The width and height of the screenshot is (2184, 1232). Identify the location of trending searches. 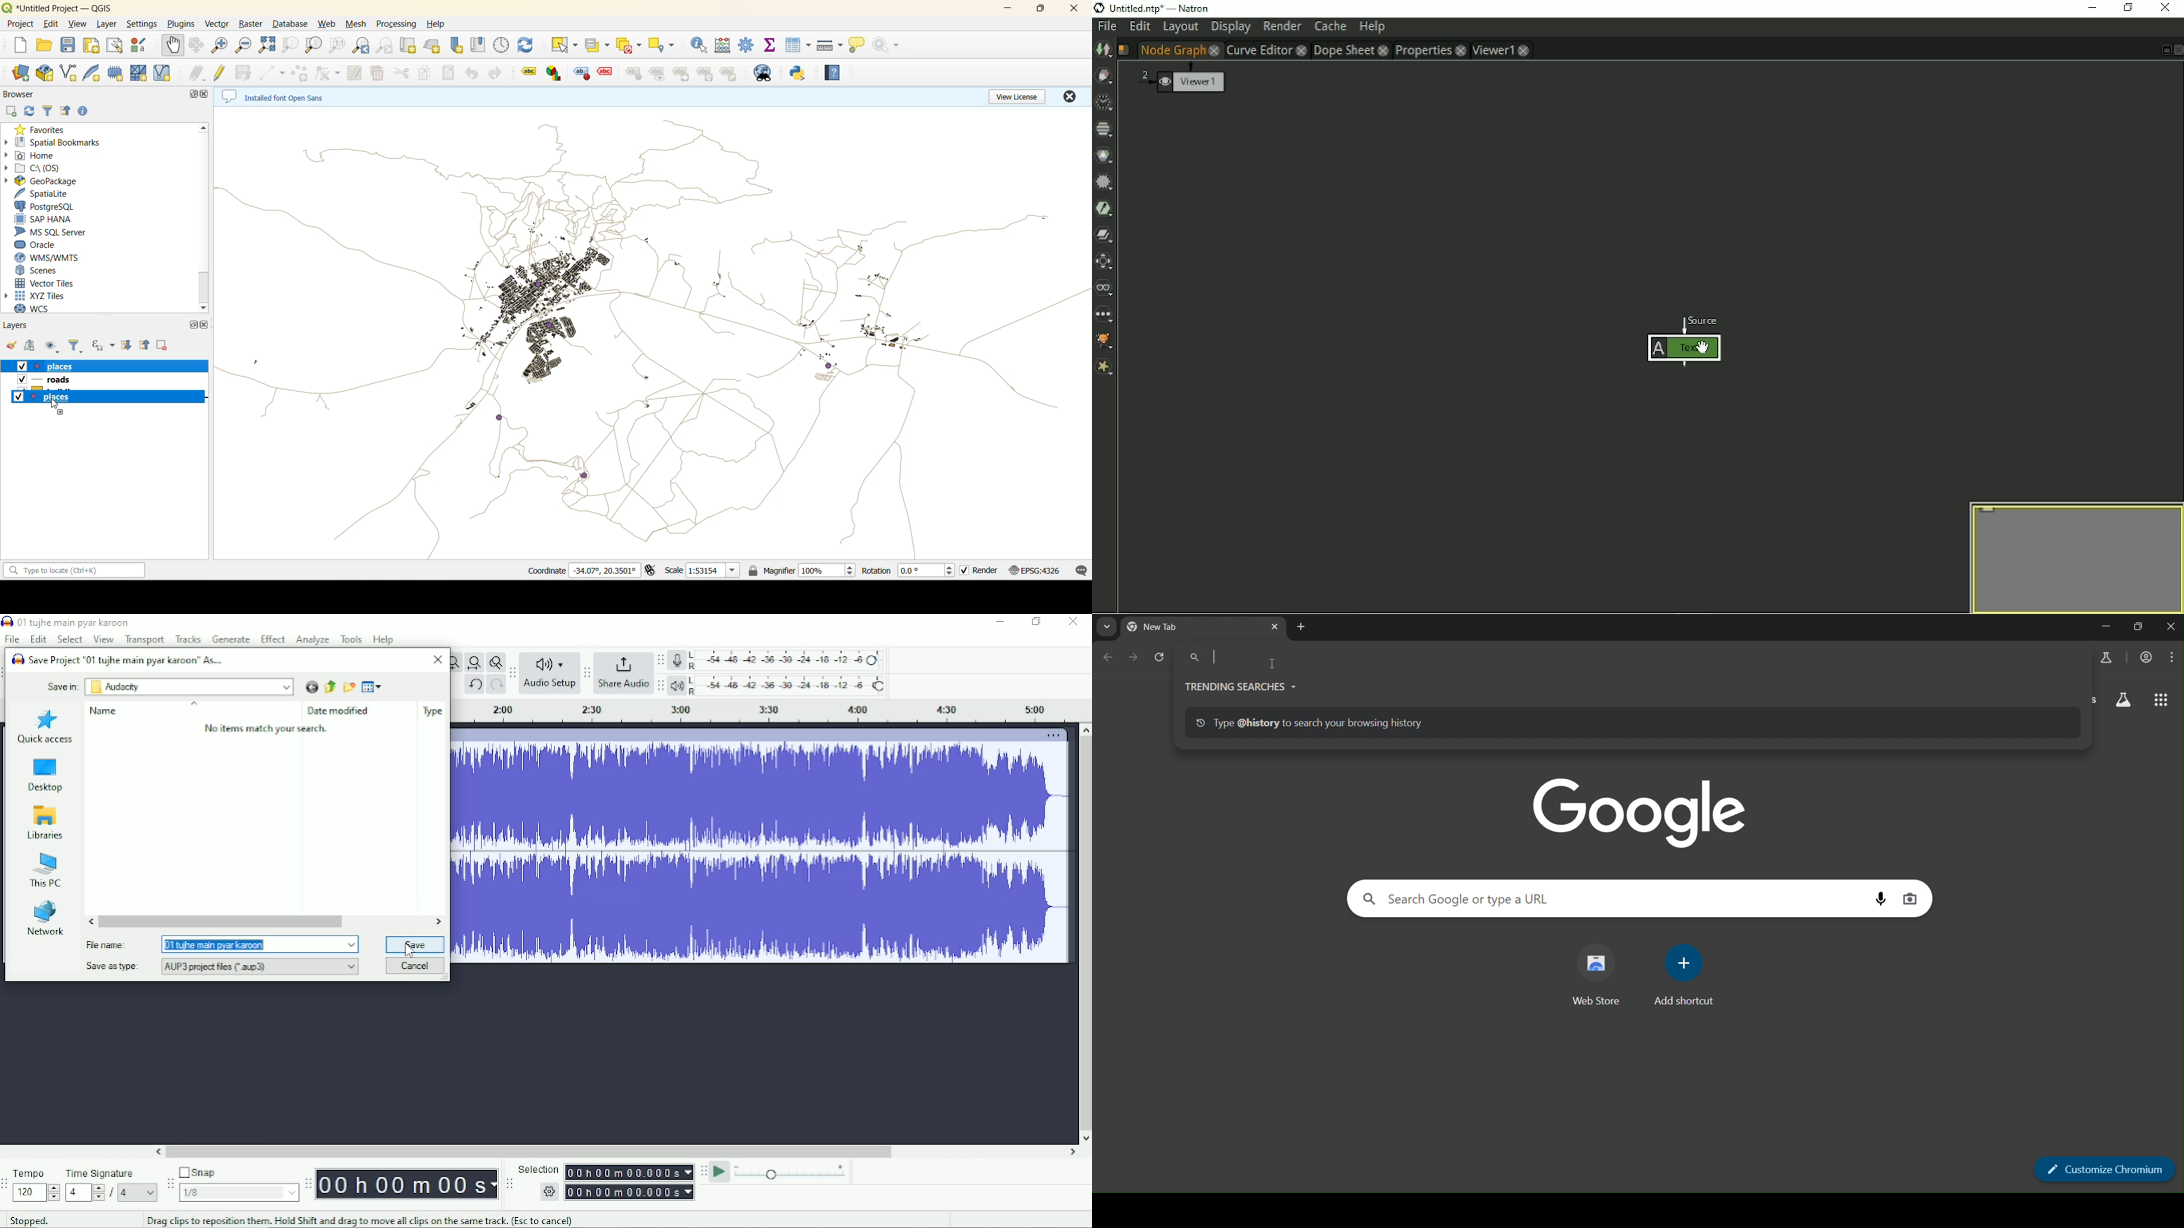
(1274, 685).